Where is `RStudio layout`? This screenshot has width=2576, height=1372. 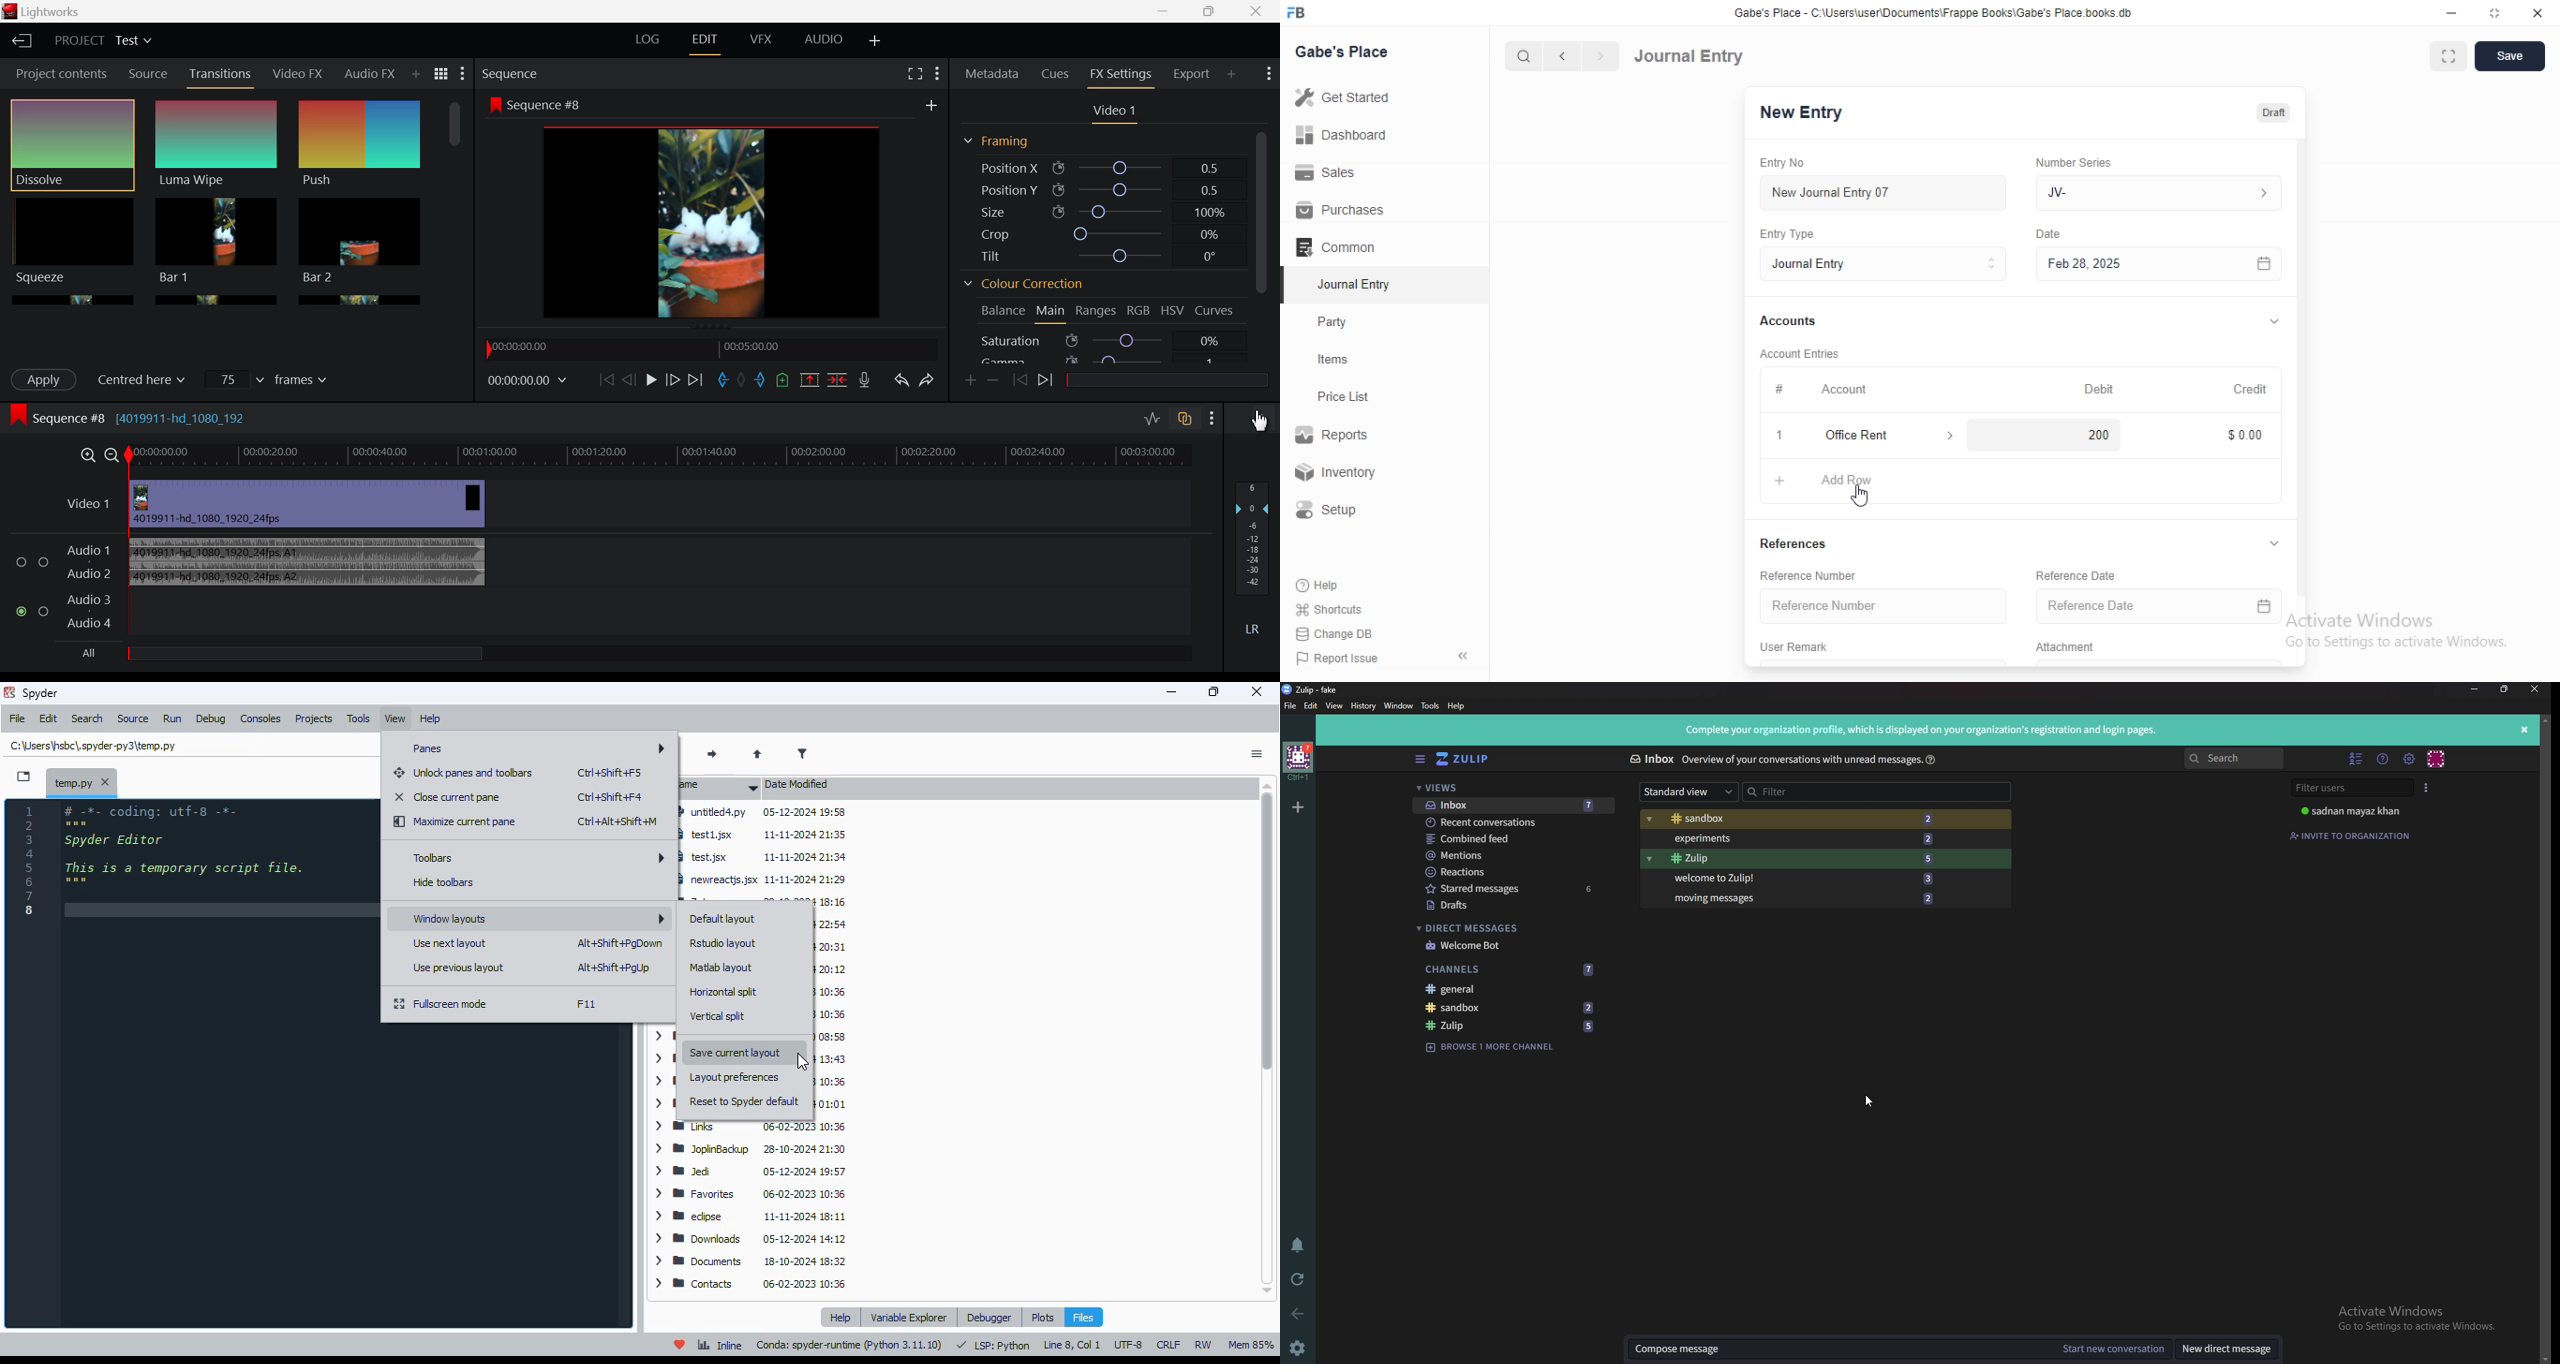
RStudio layout is located at coordinates (722, 942).